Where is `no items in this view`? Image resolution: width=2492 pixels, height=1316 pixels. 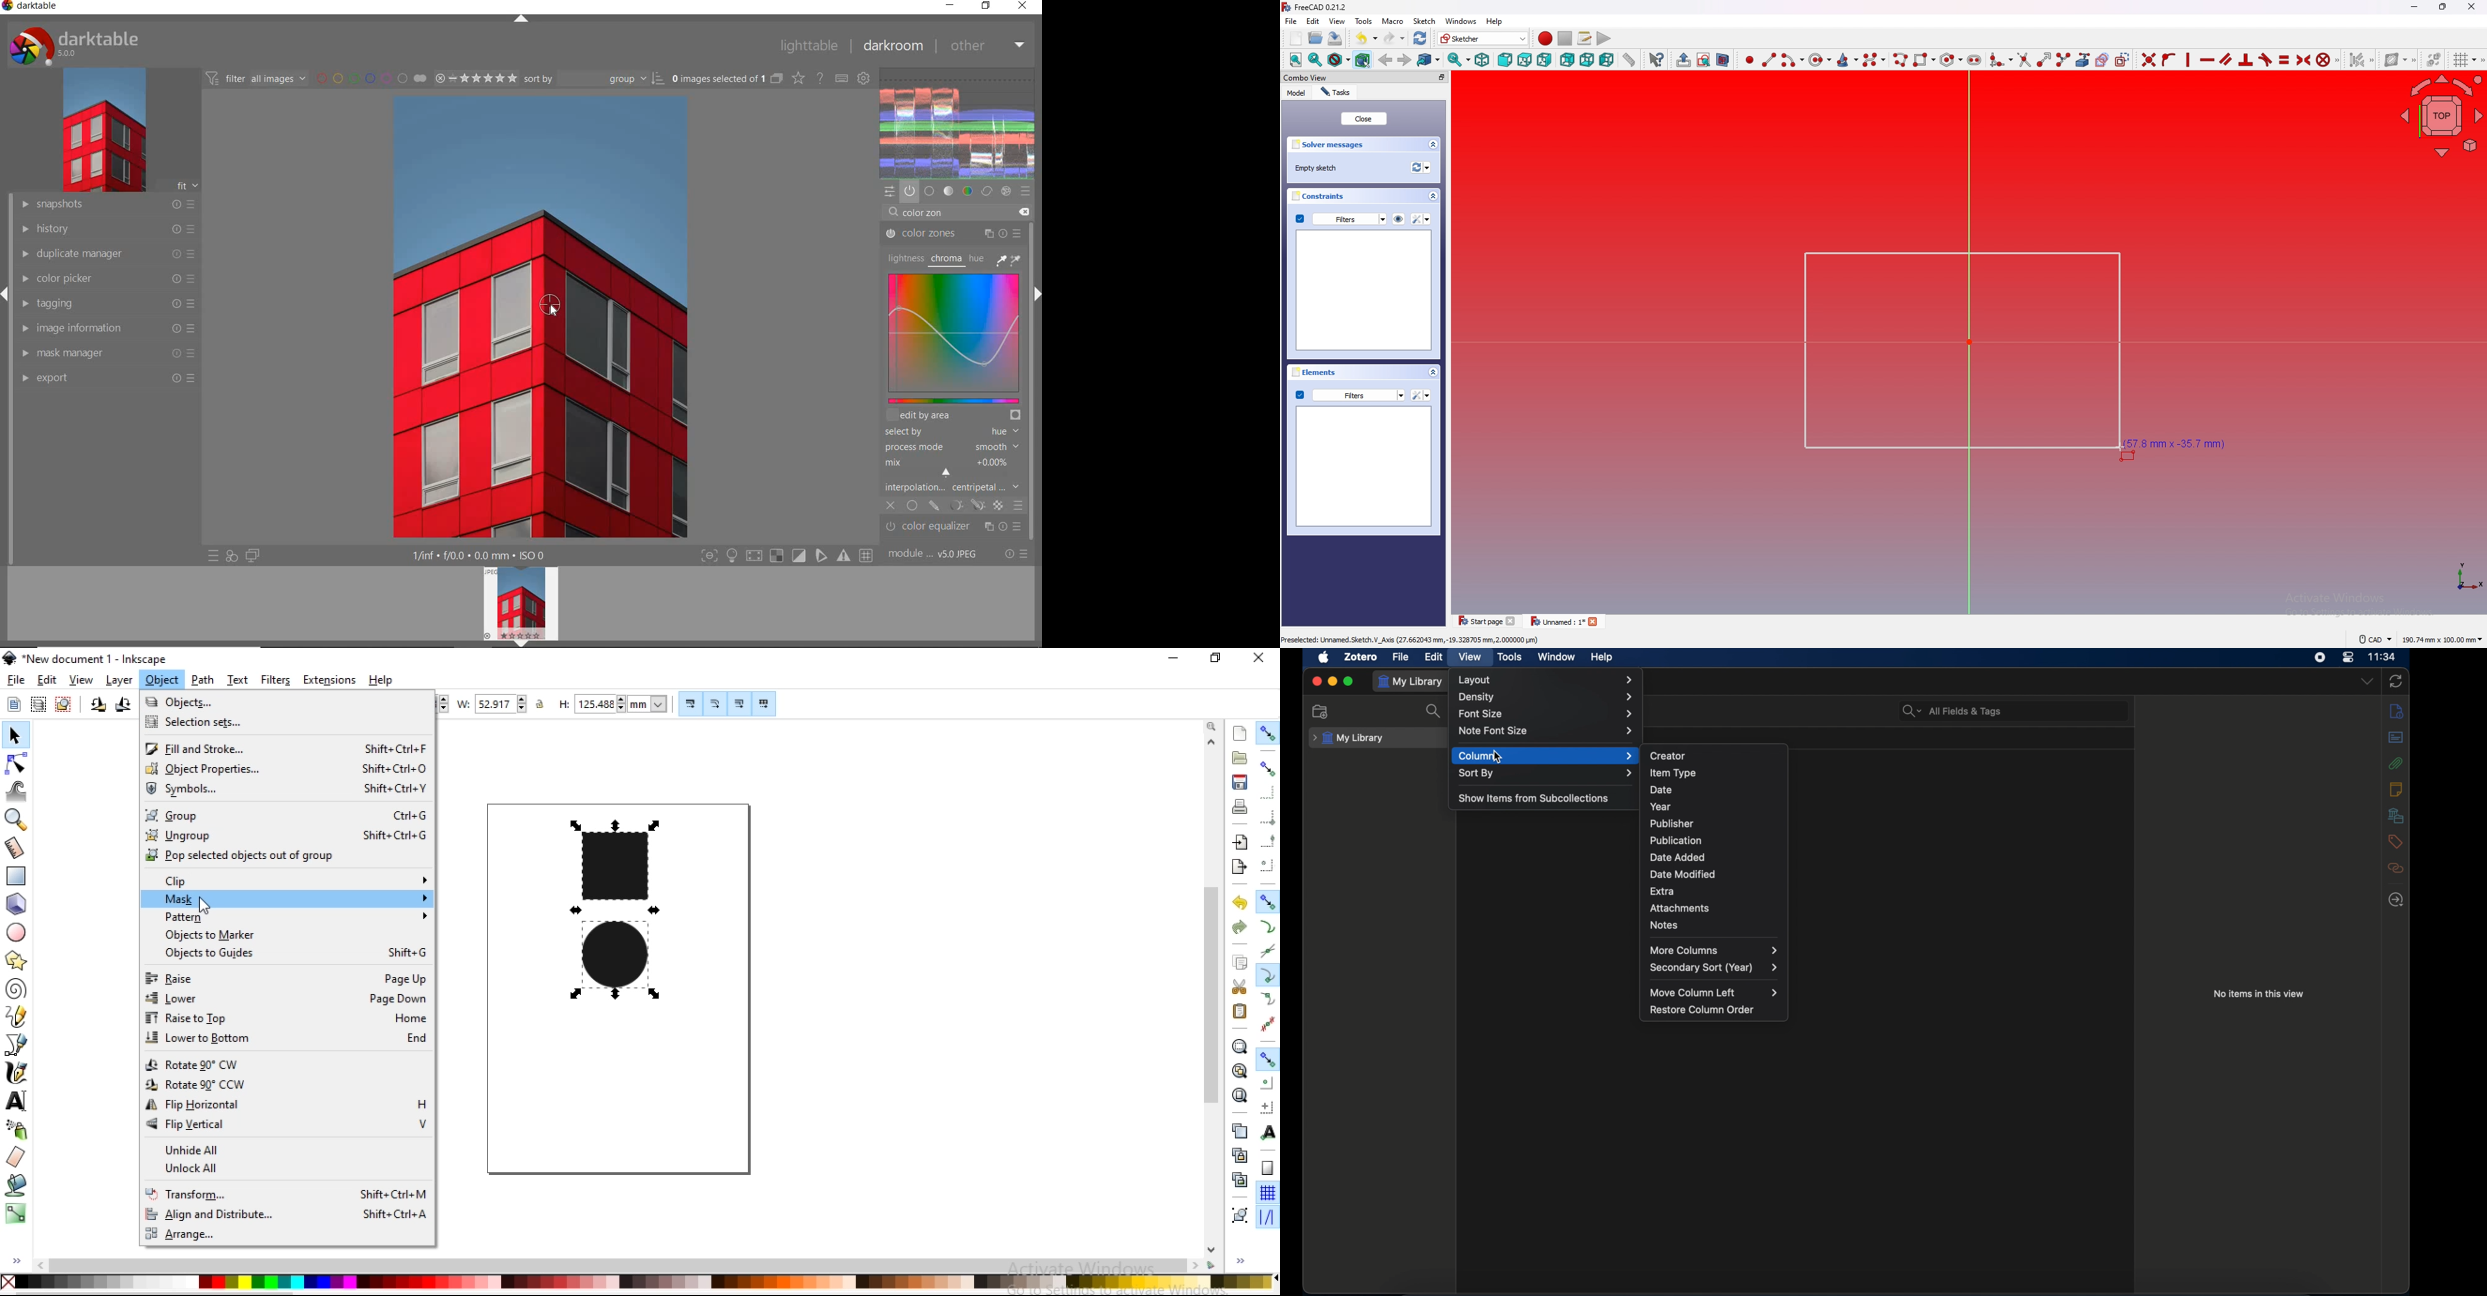
no items in this view is located at coordinates (2259, 994).